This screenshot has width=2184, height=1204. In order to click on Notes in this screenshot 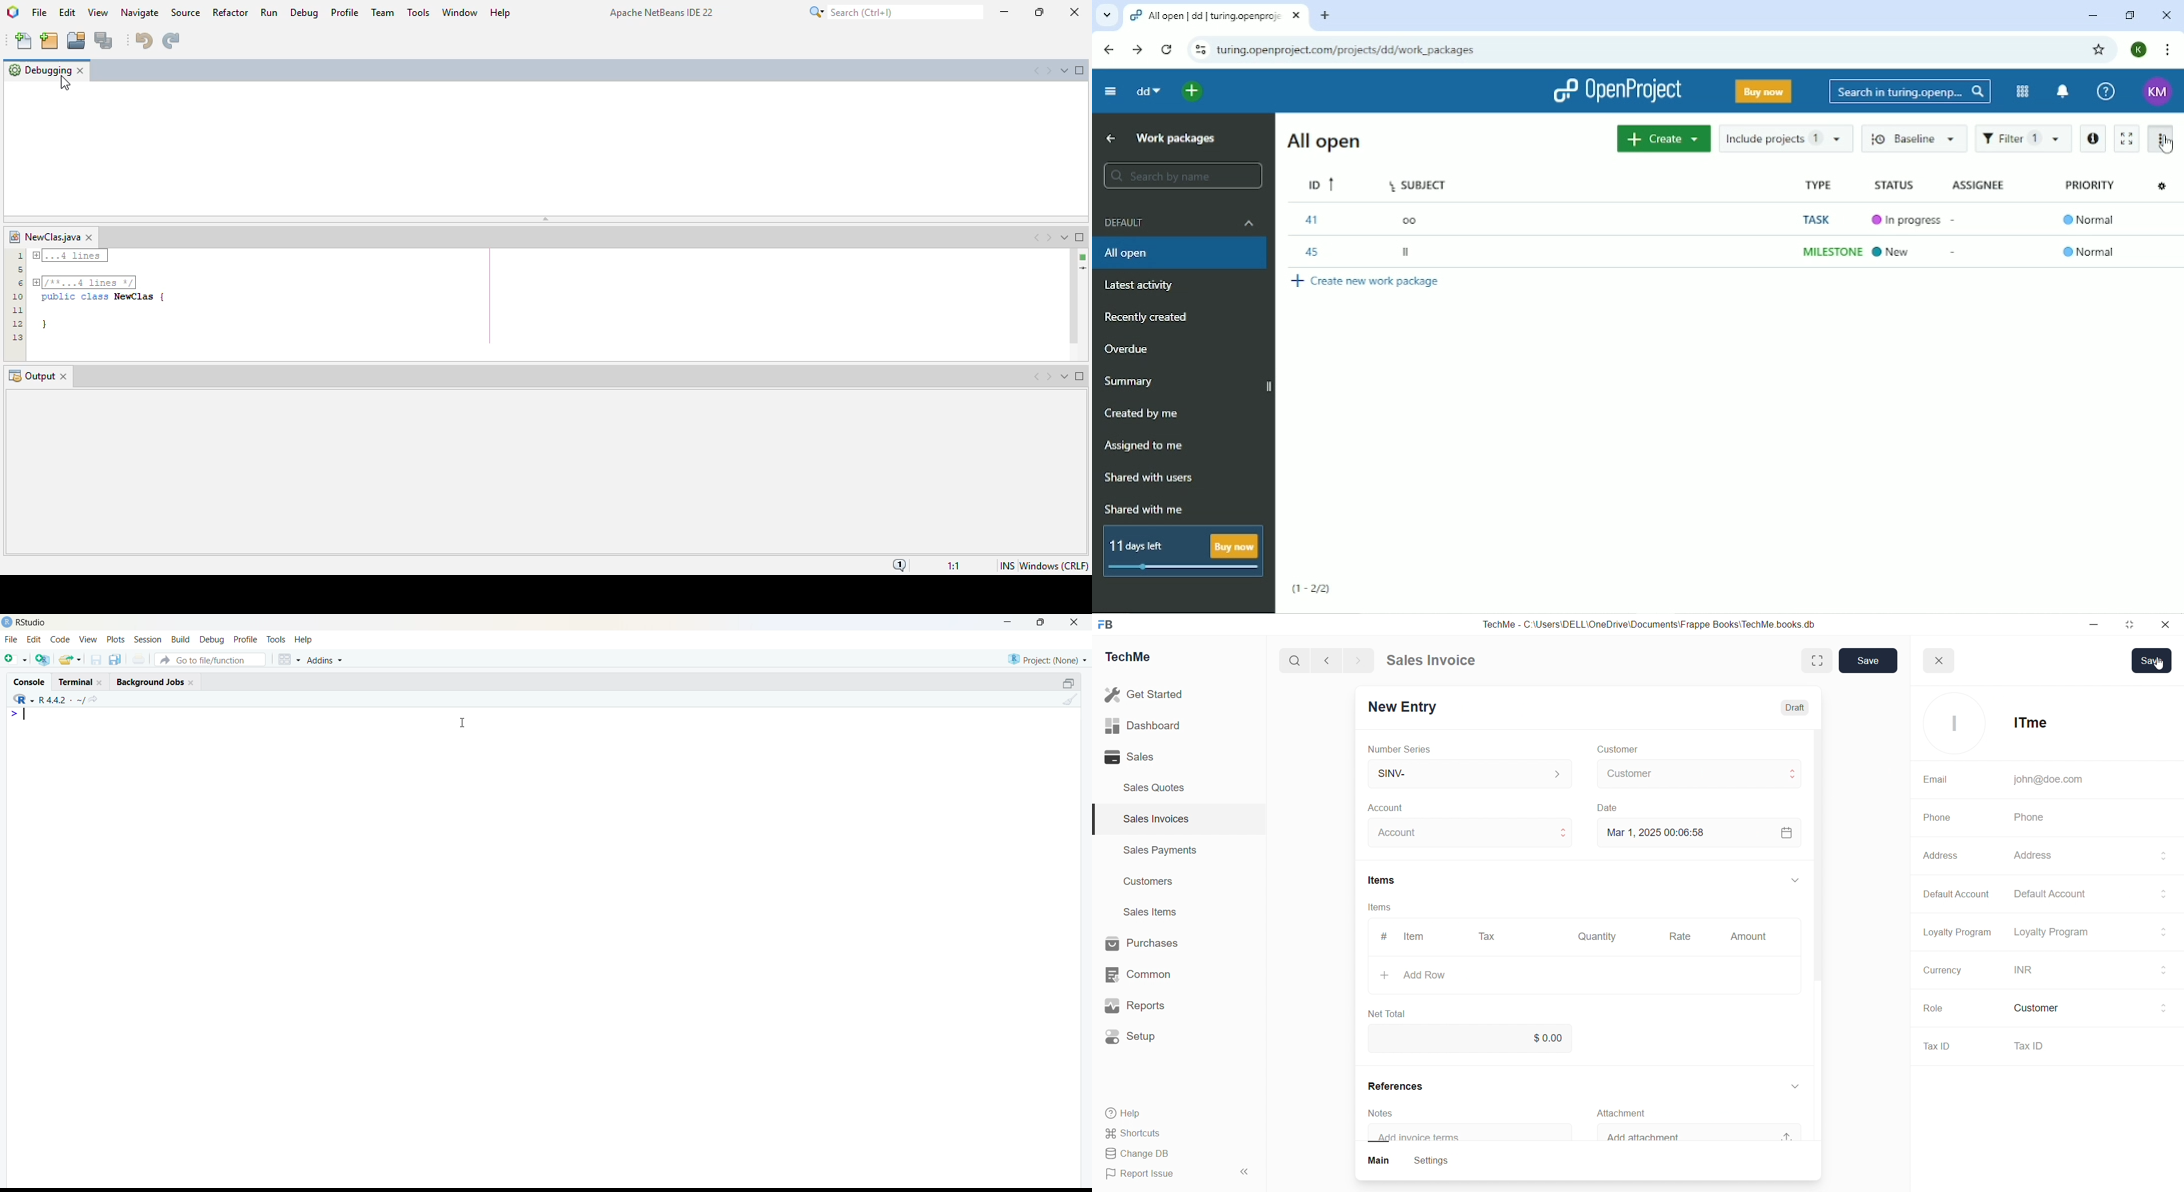, I will do `click(1384, 1113)`.